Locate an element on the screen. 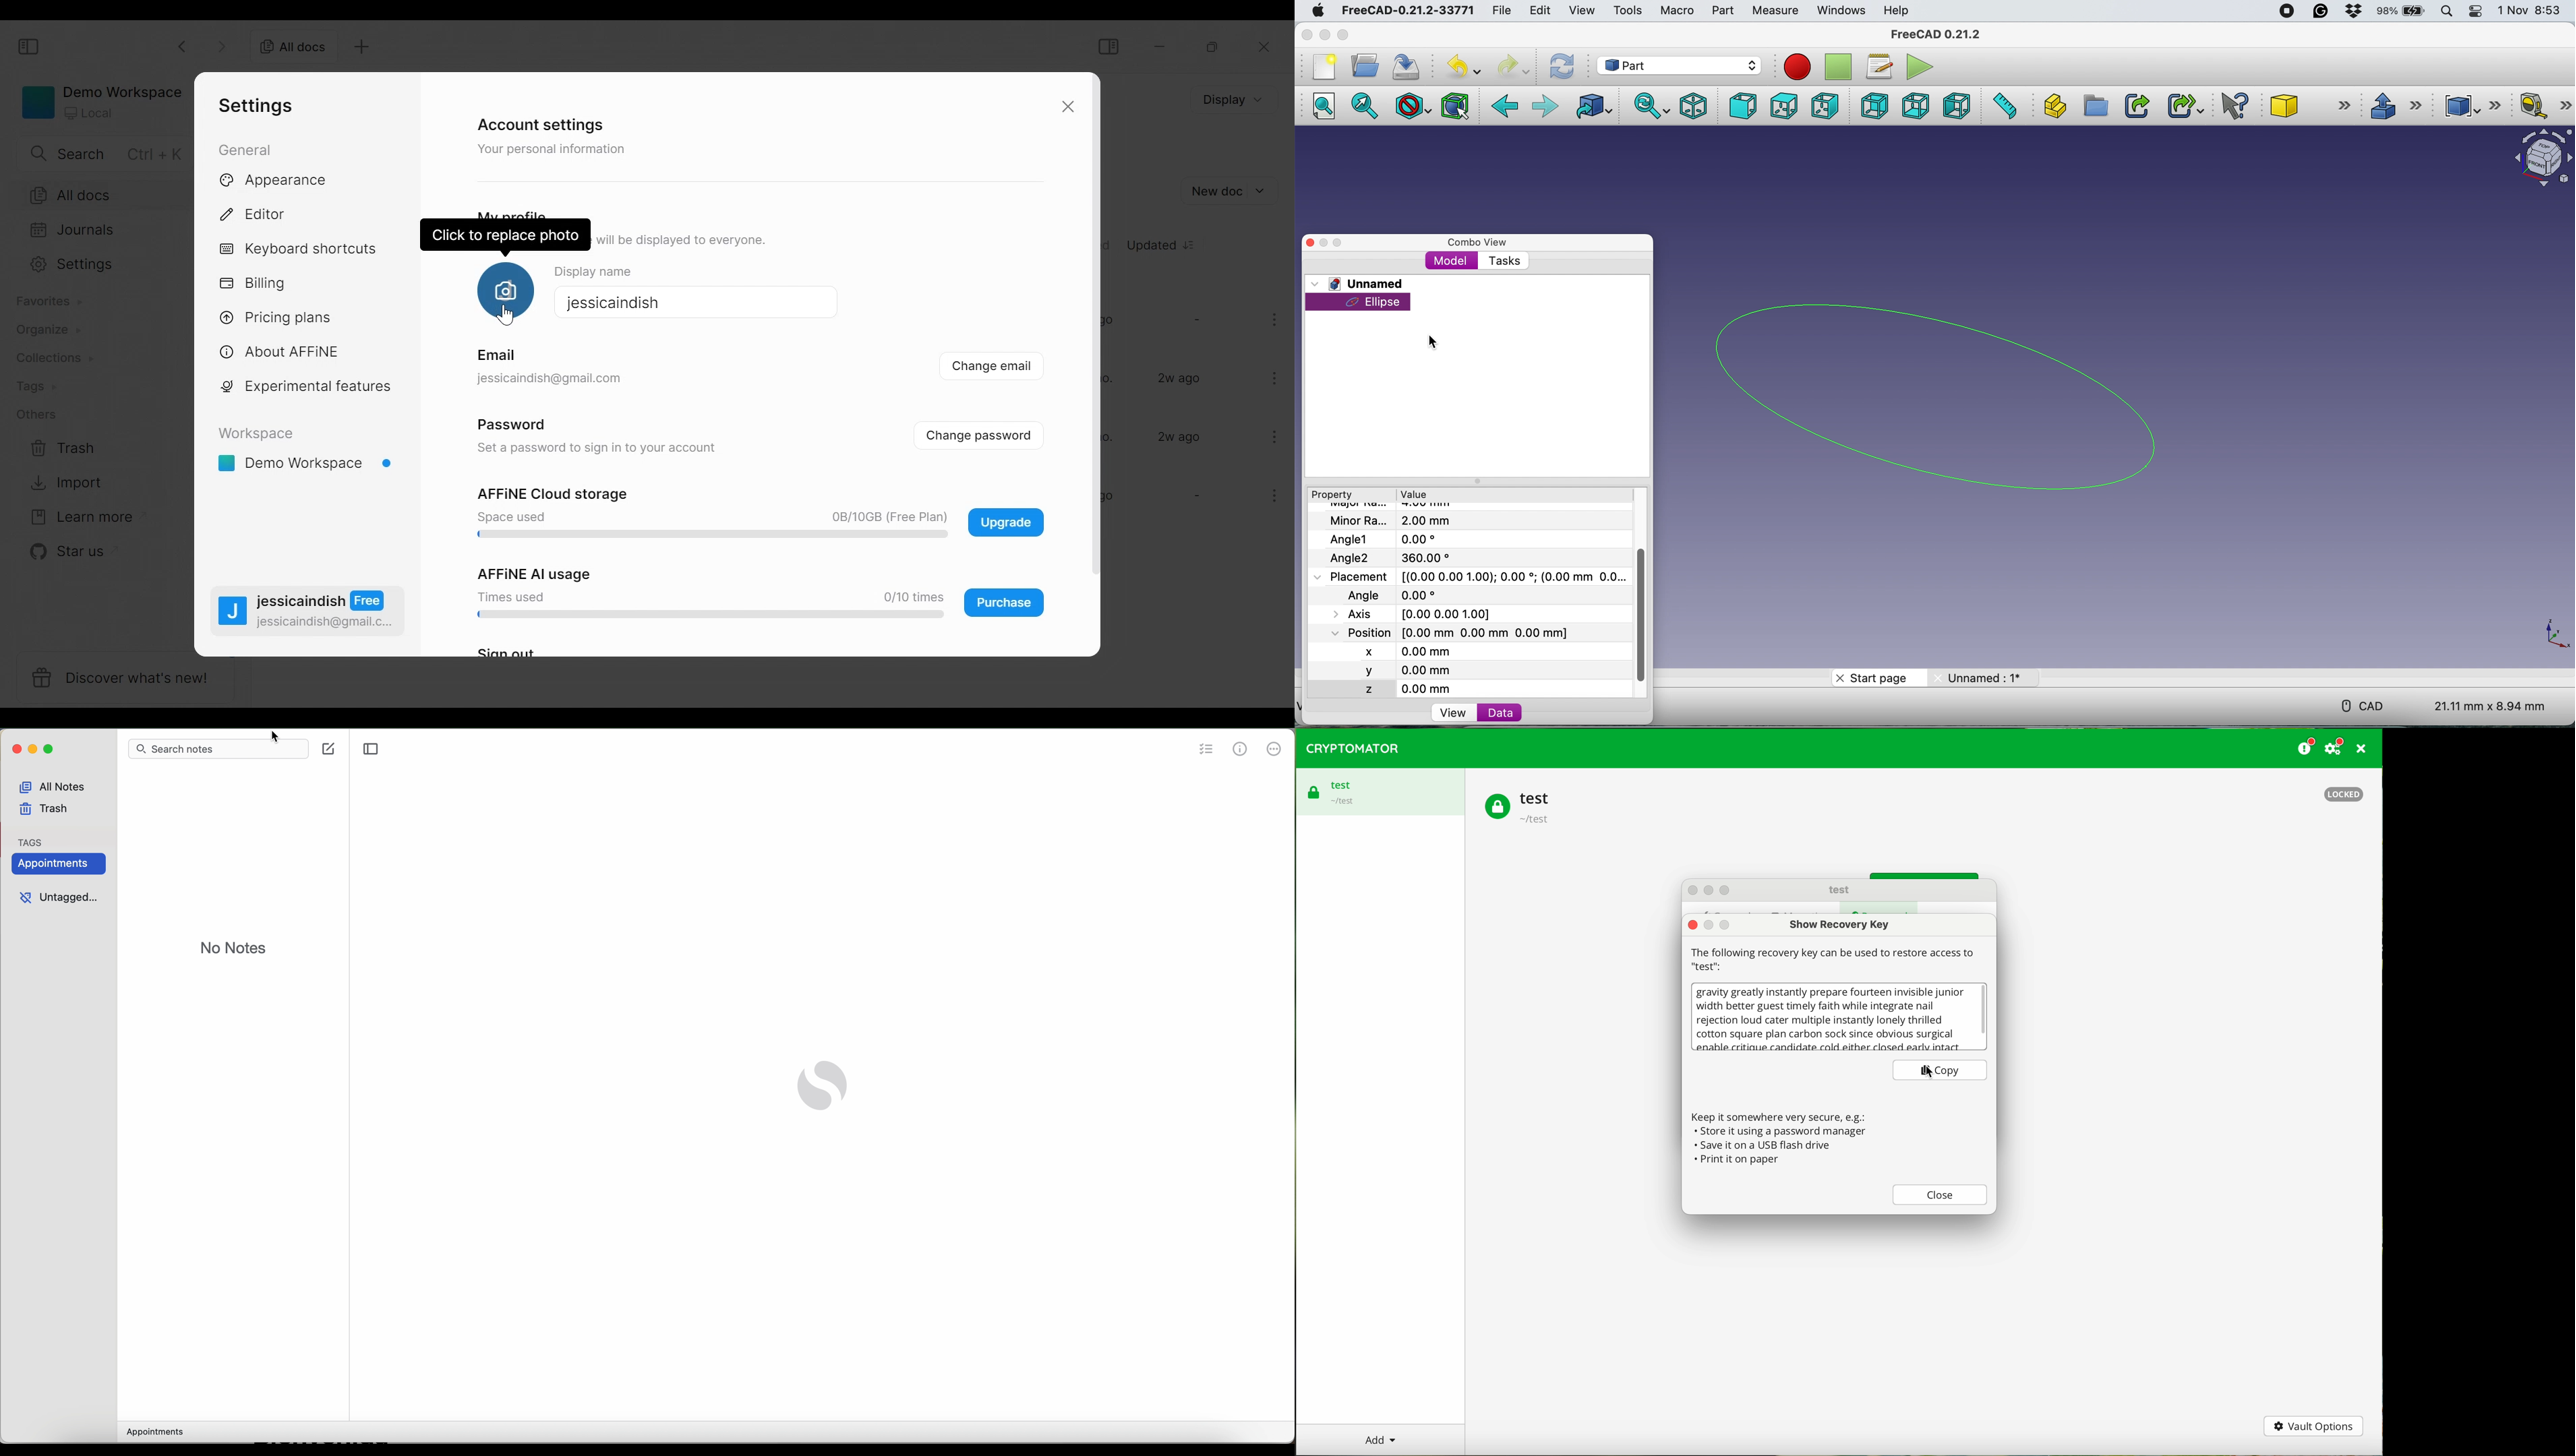  draw style is located at coordinates (1411, 106).